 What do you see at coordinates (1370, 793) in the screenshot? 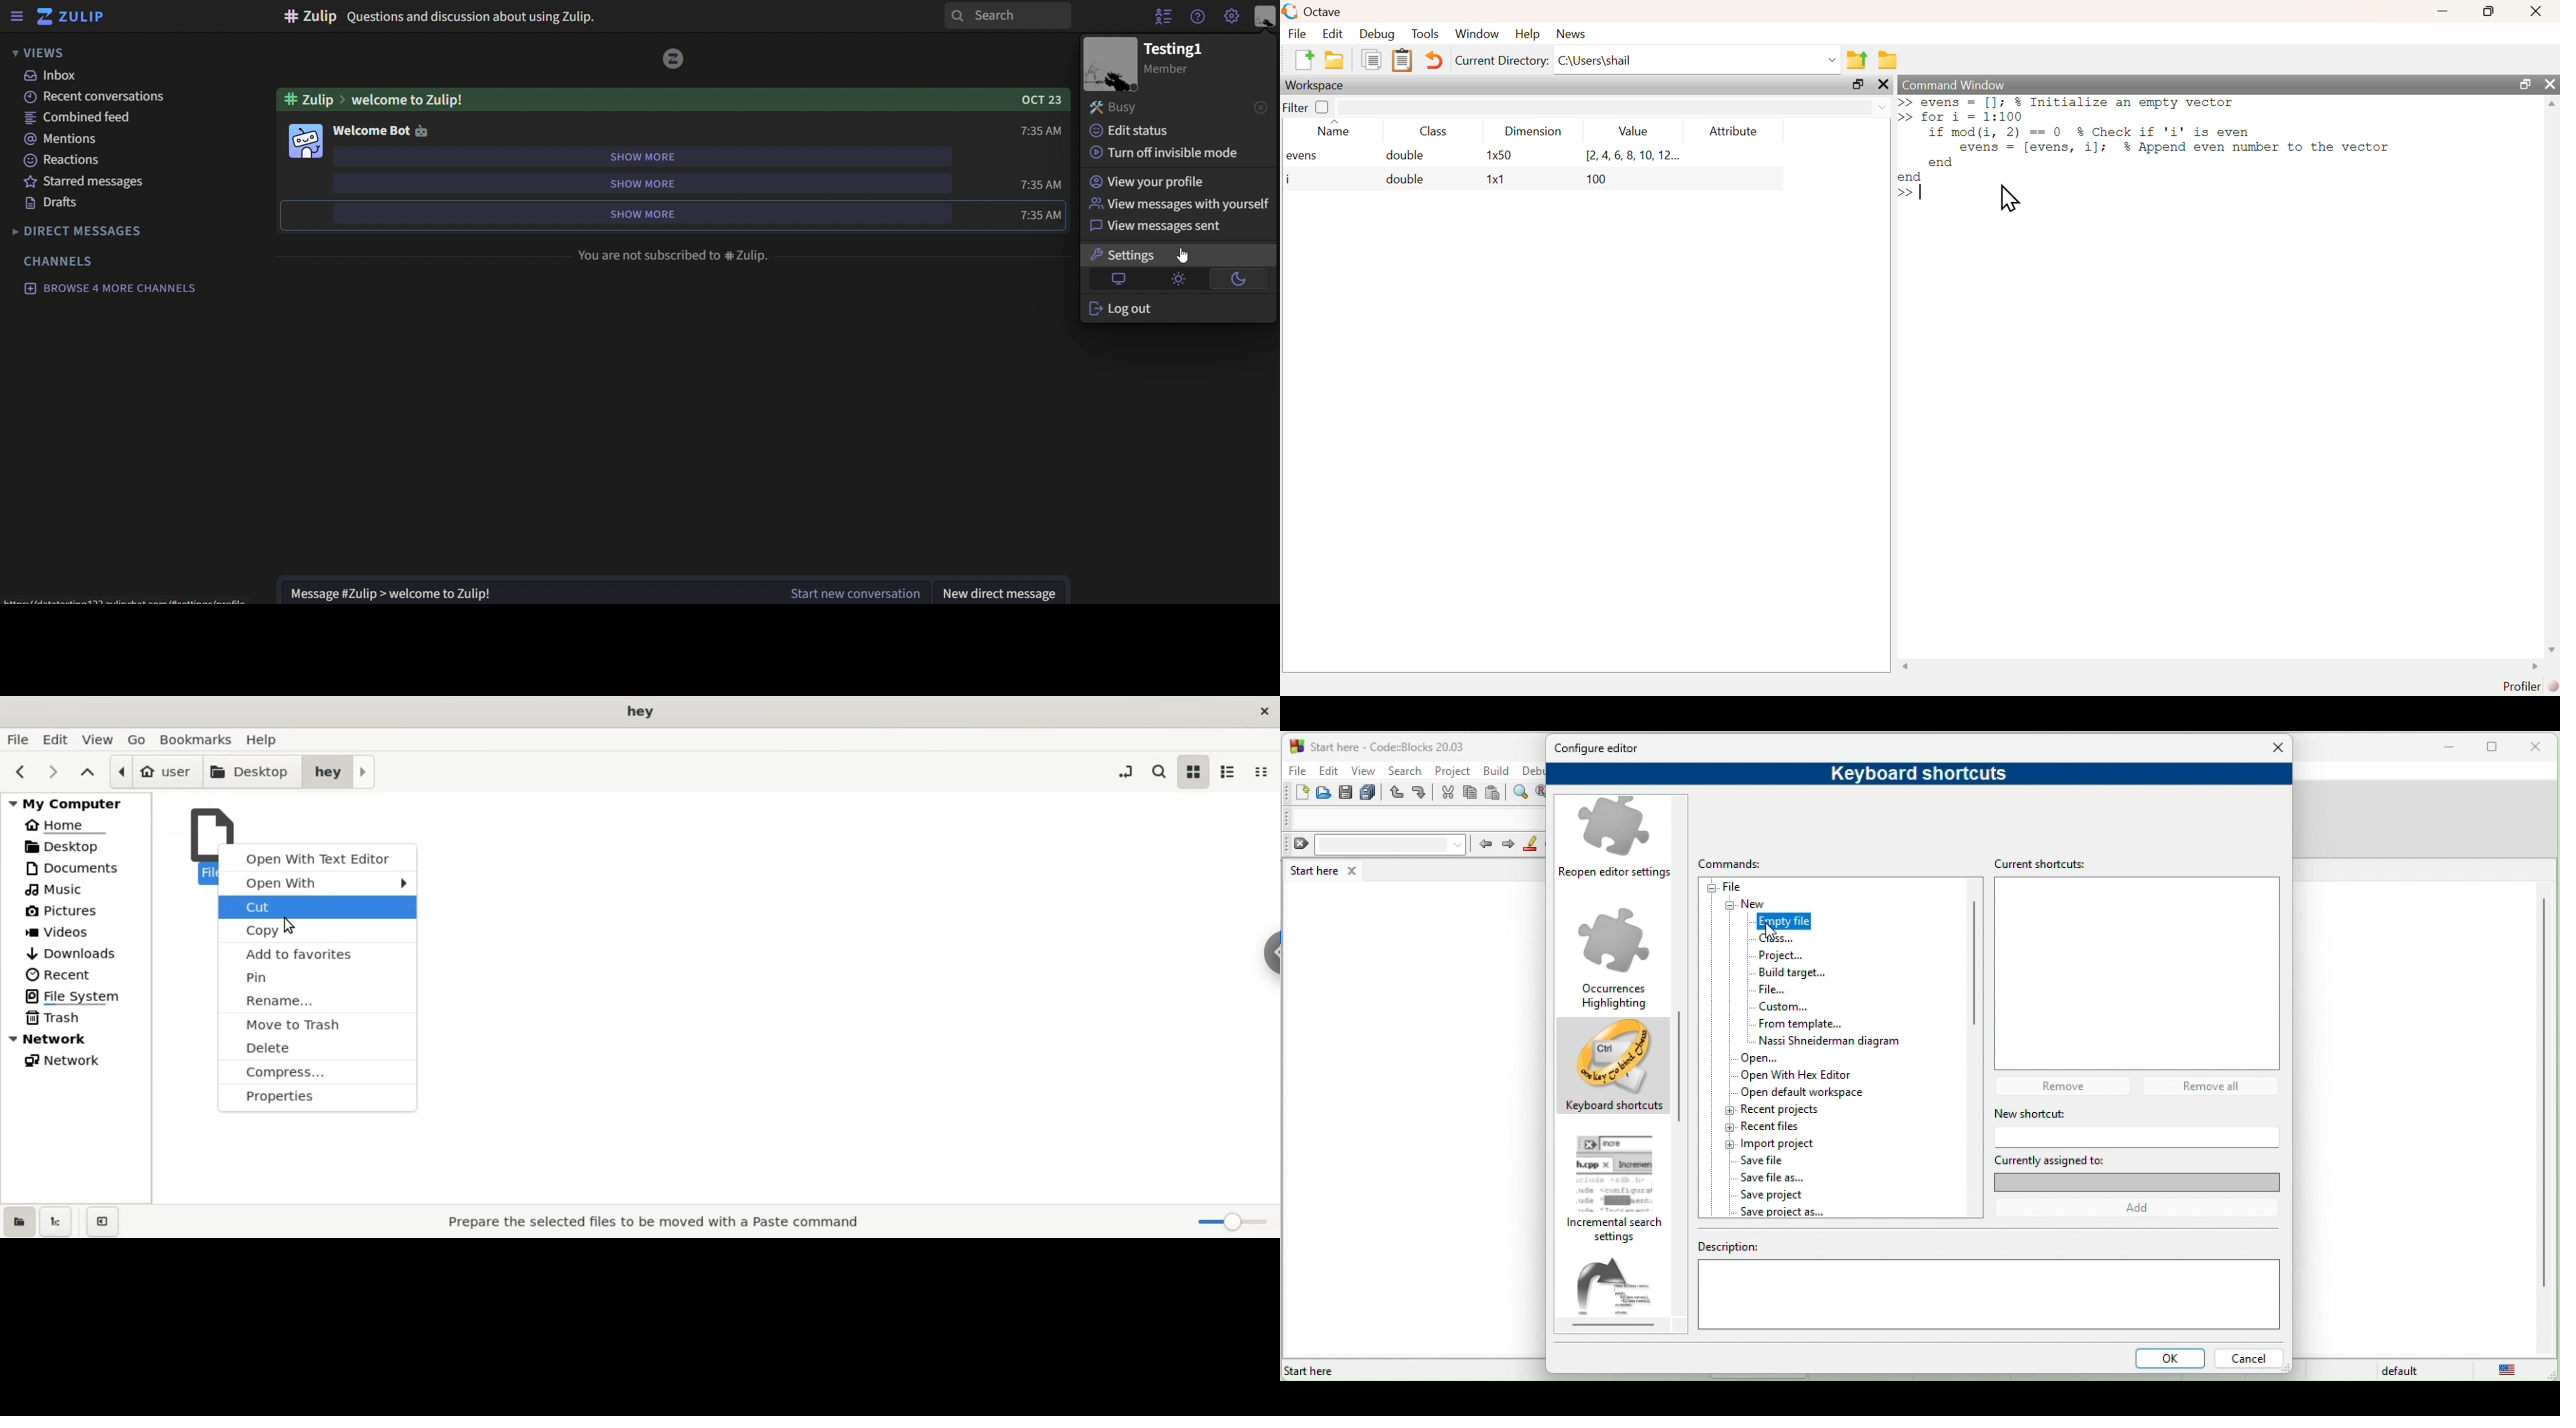
I see `save everything` at bounding box center [1370, 793].